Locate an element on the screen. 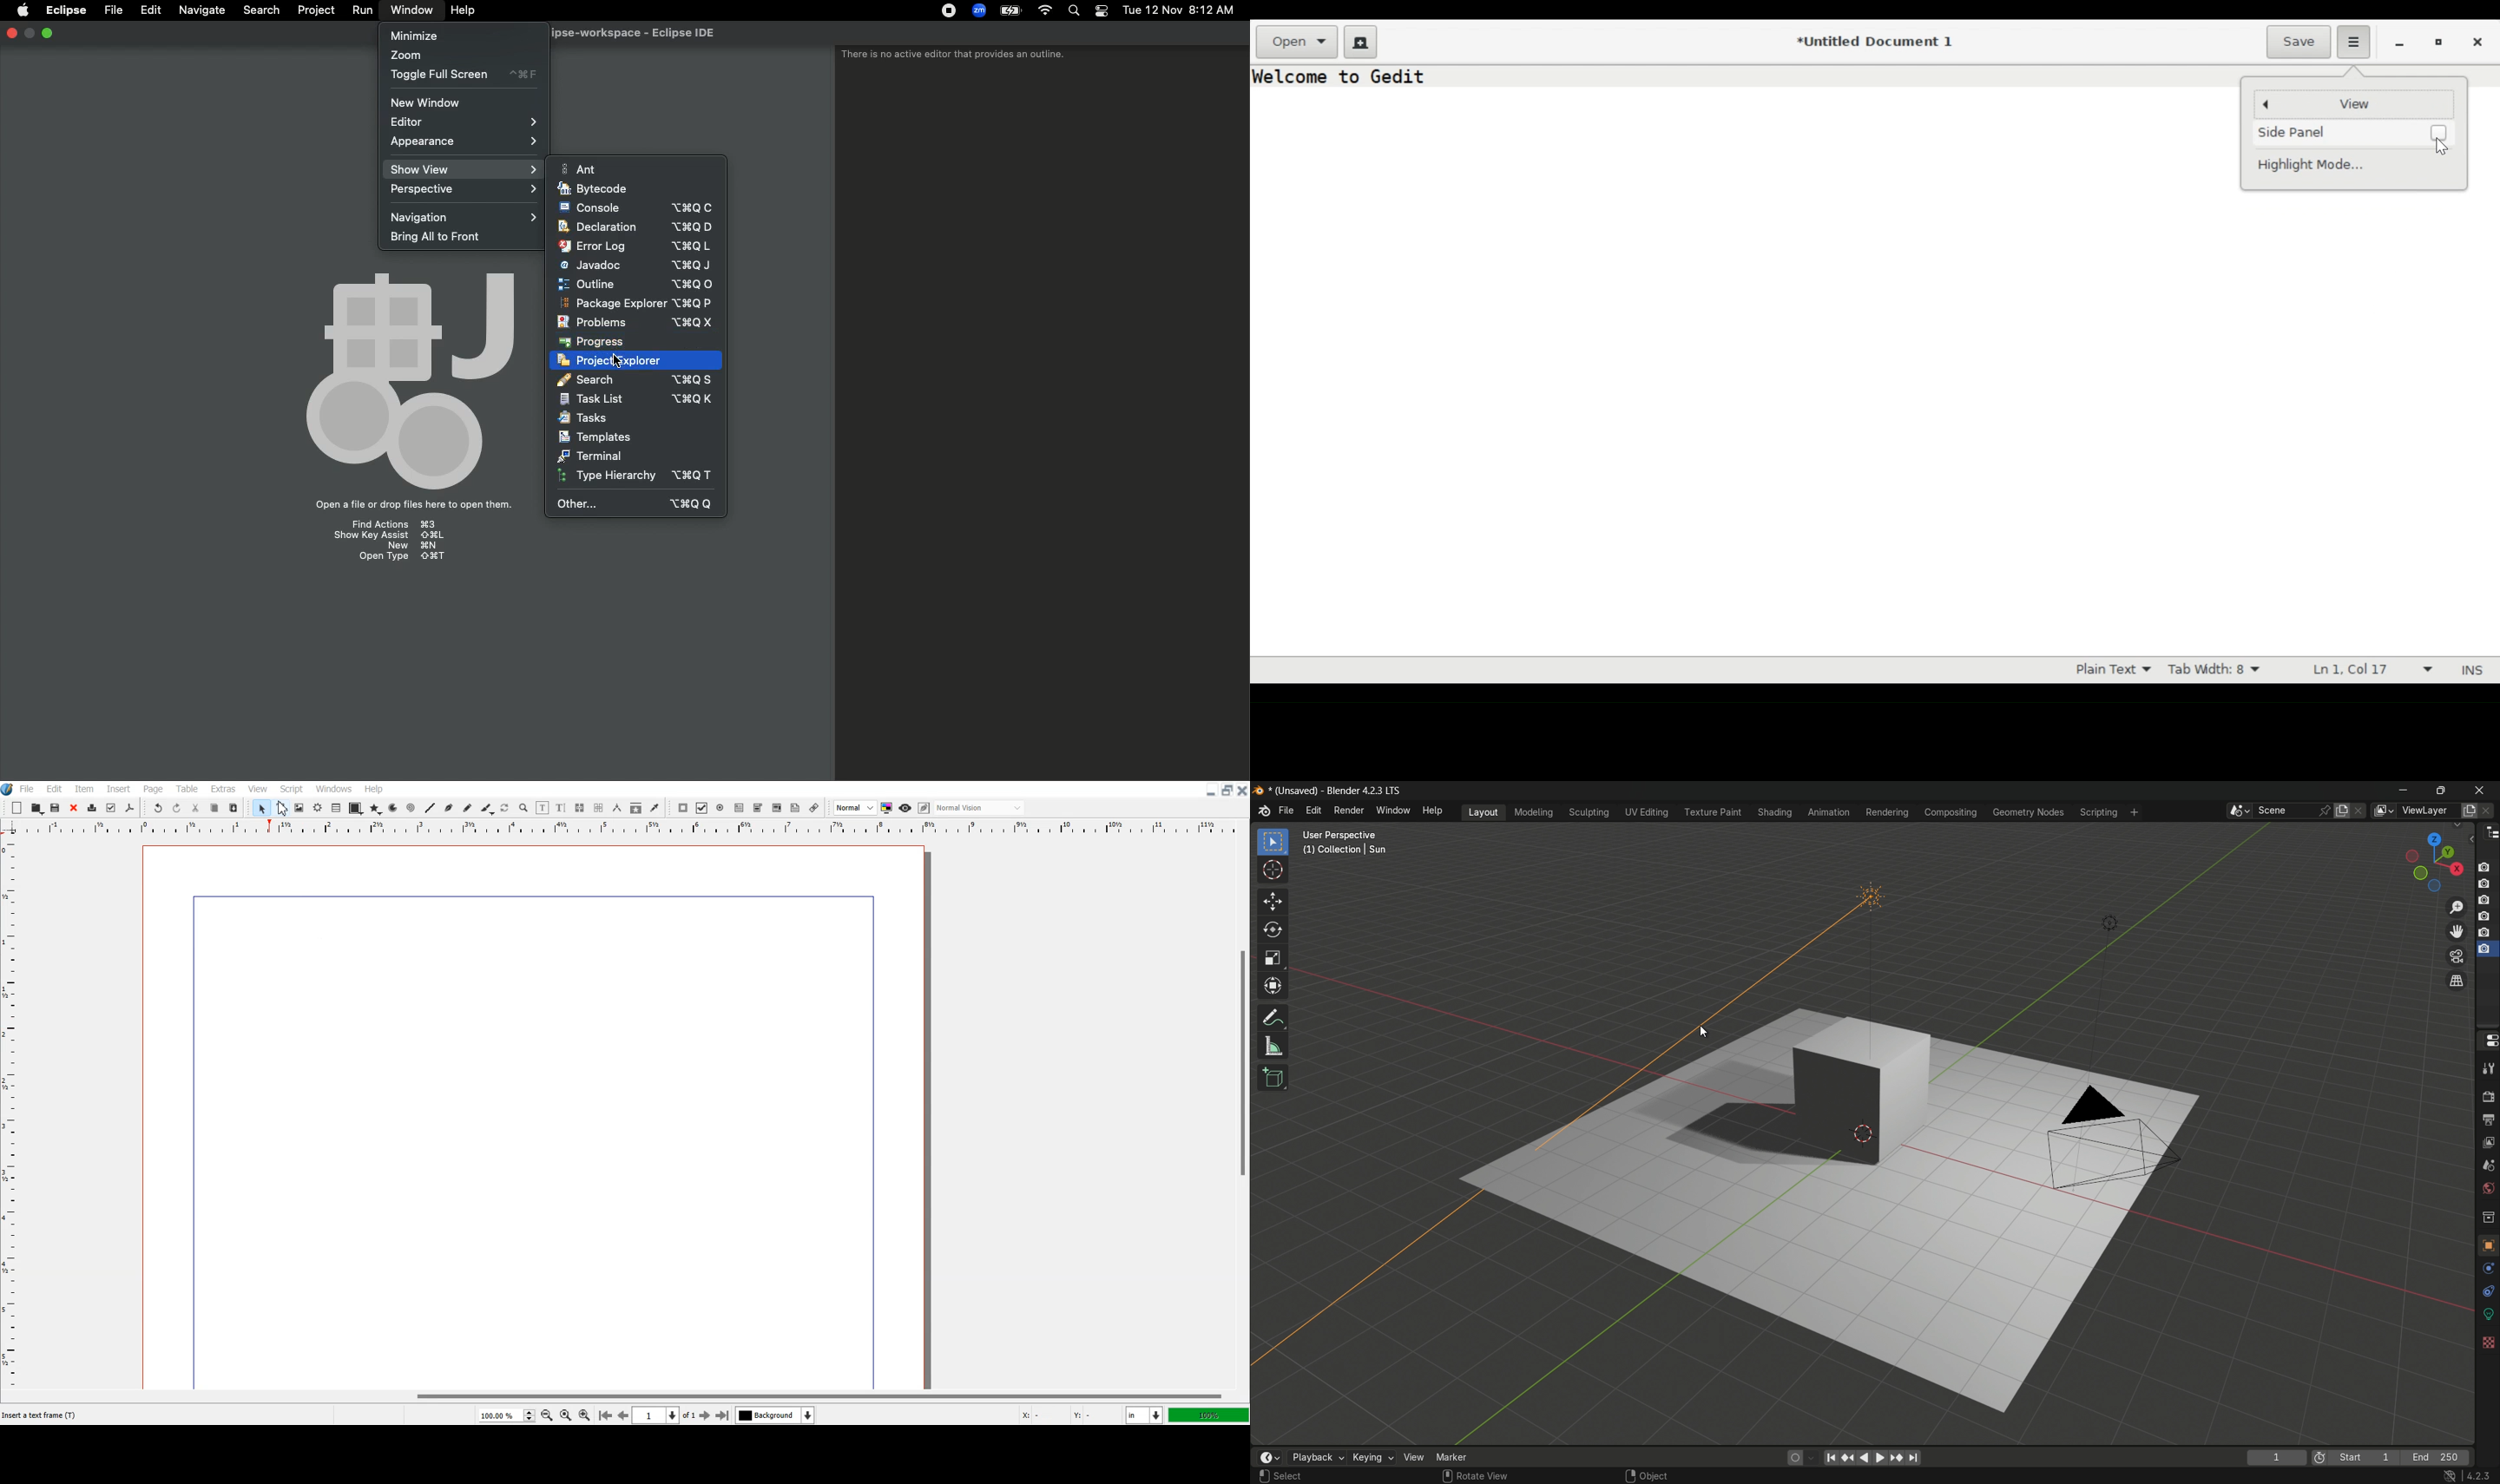 The image size is (2520, 1484). margin is located at coordinates (875, 1140).